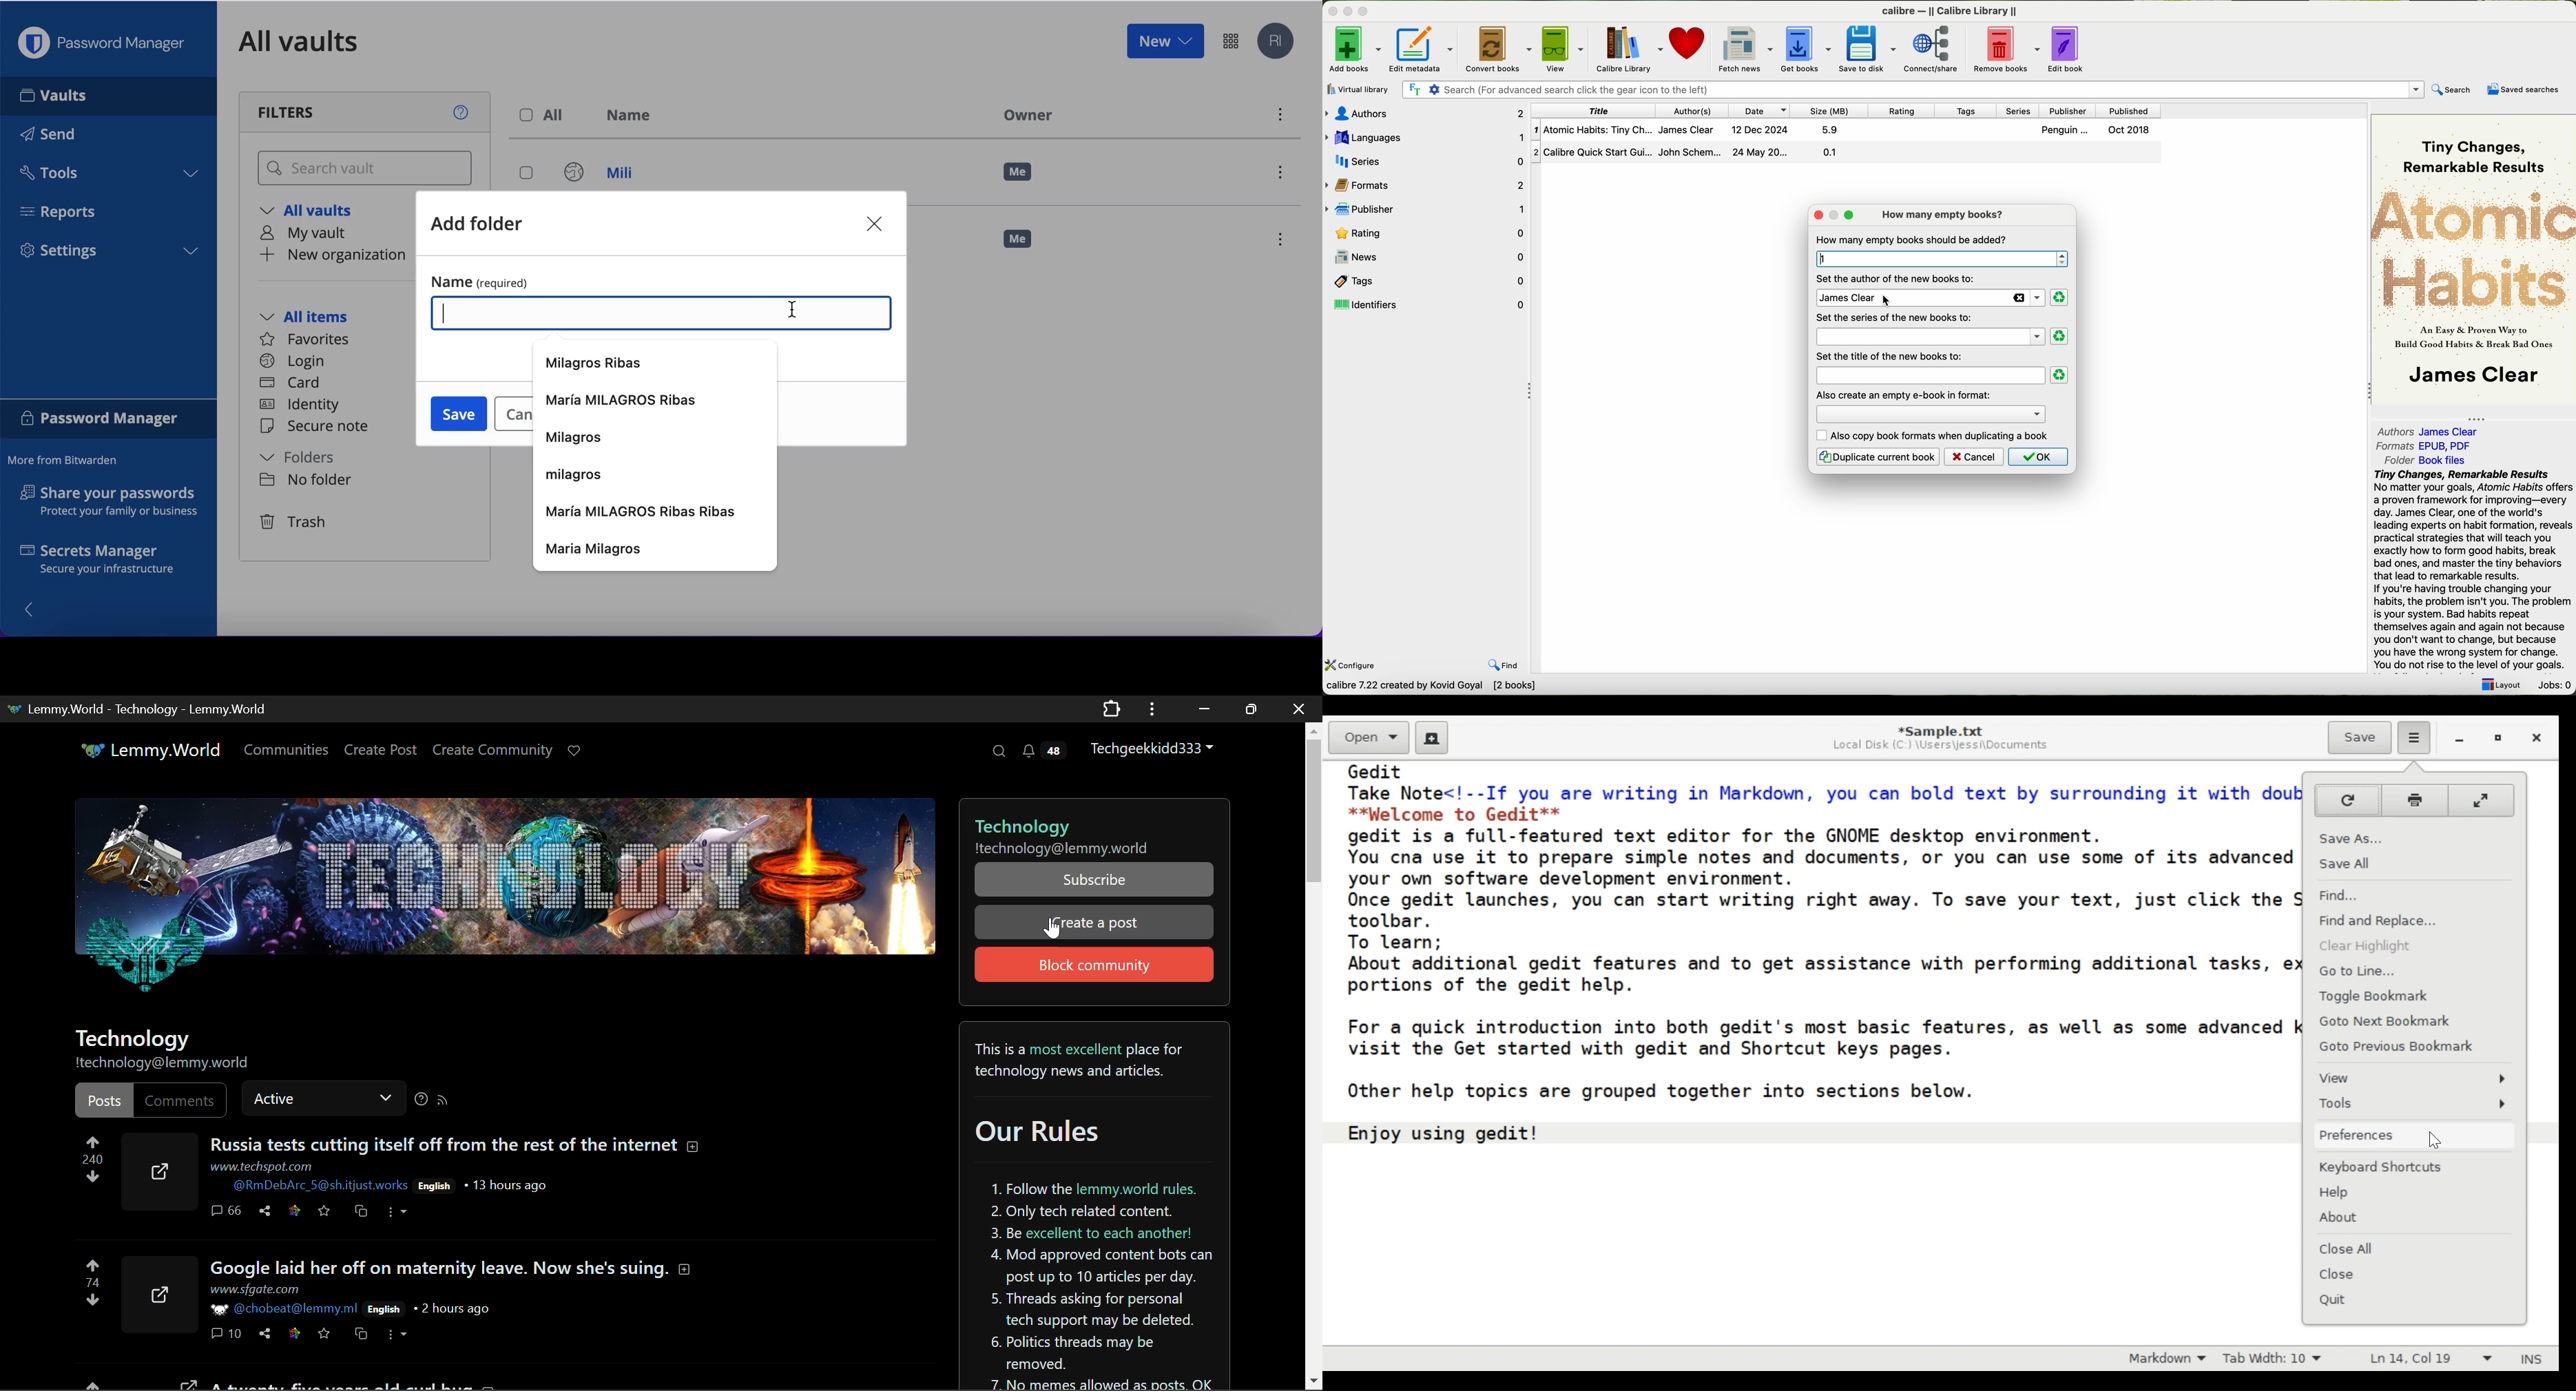 The image size is (2576, 1400). I want to click on Minimize Window, so click(1253, 709).